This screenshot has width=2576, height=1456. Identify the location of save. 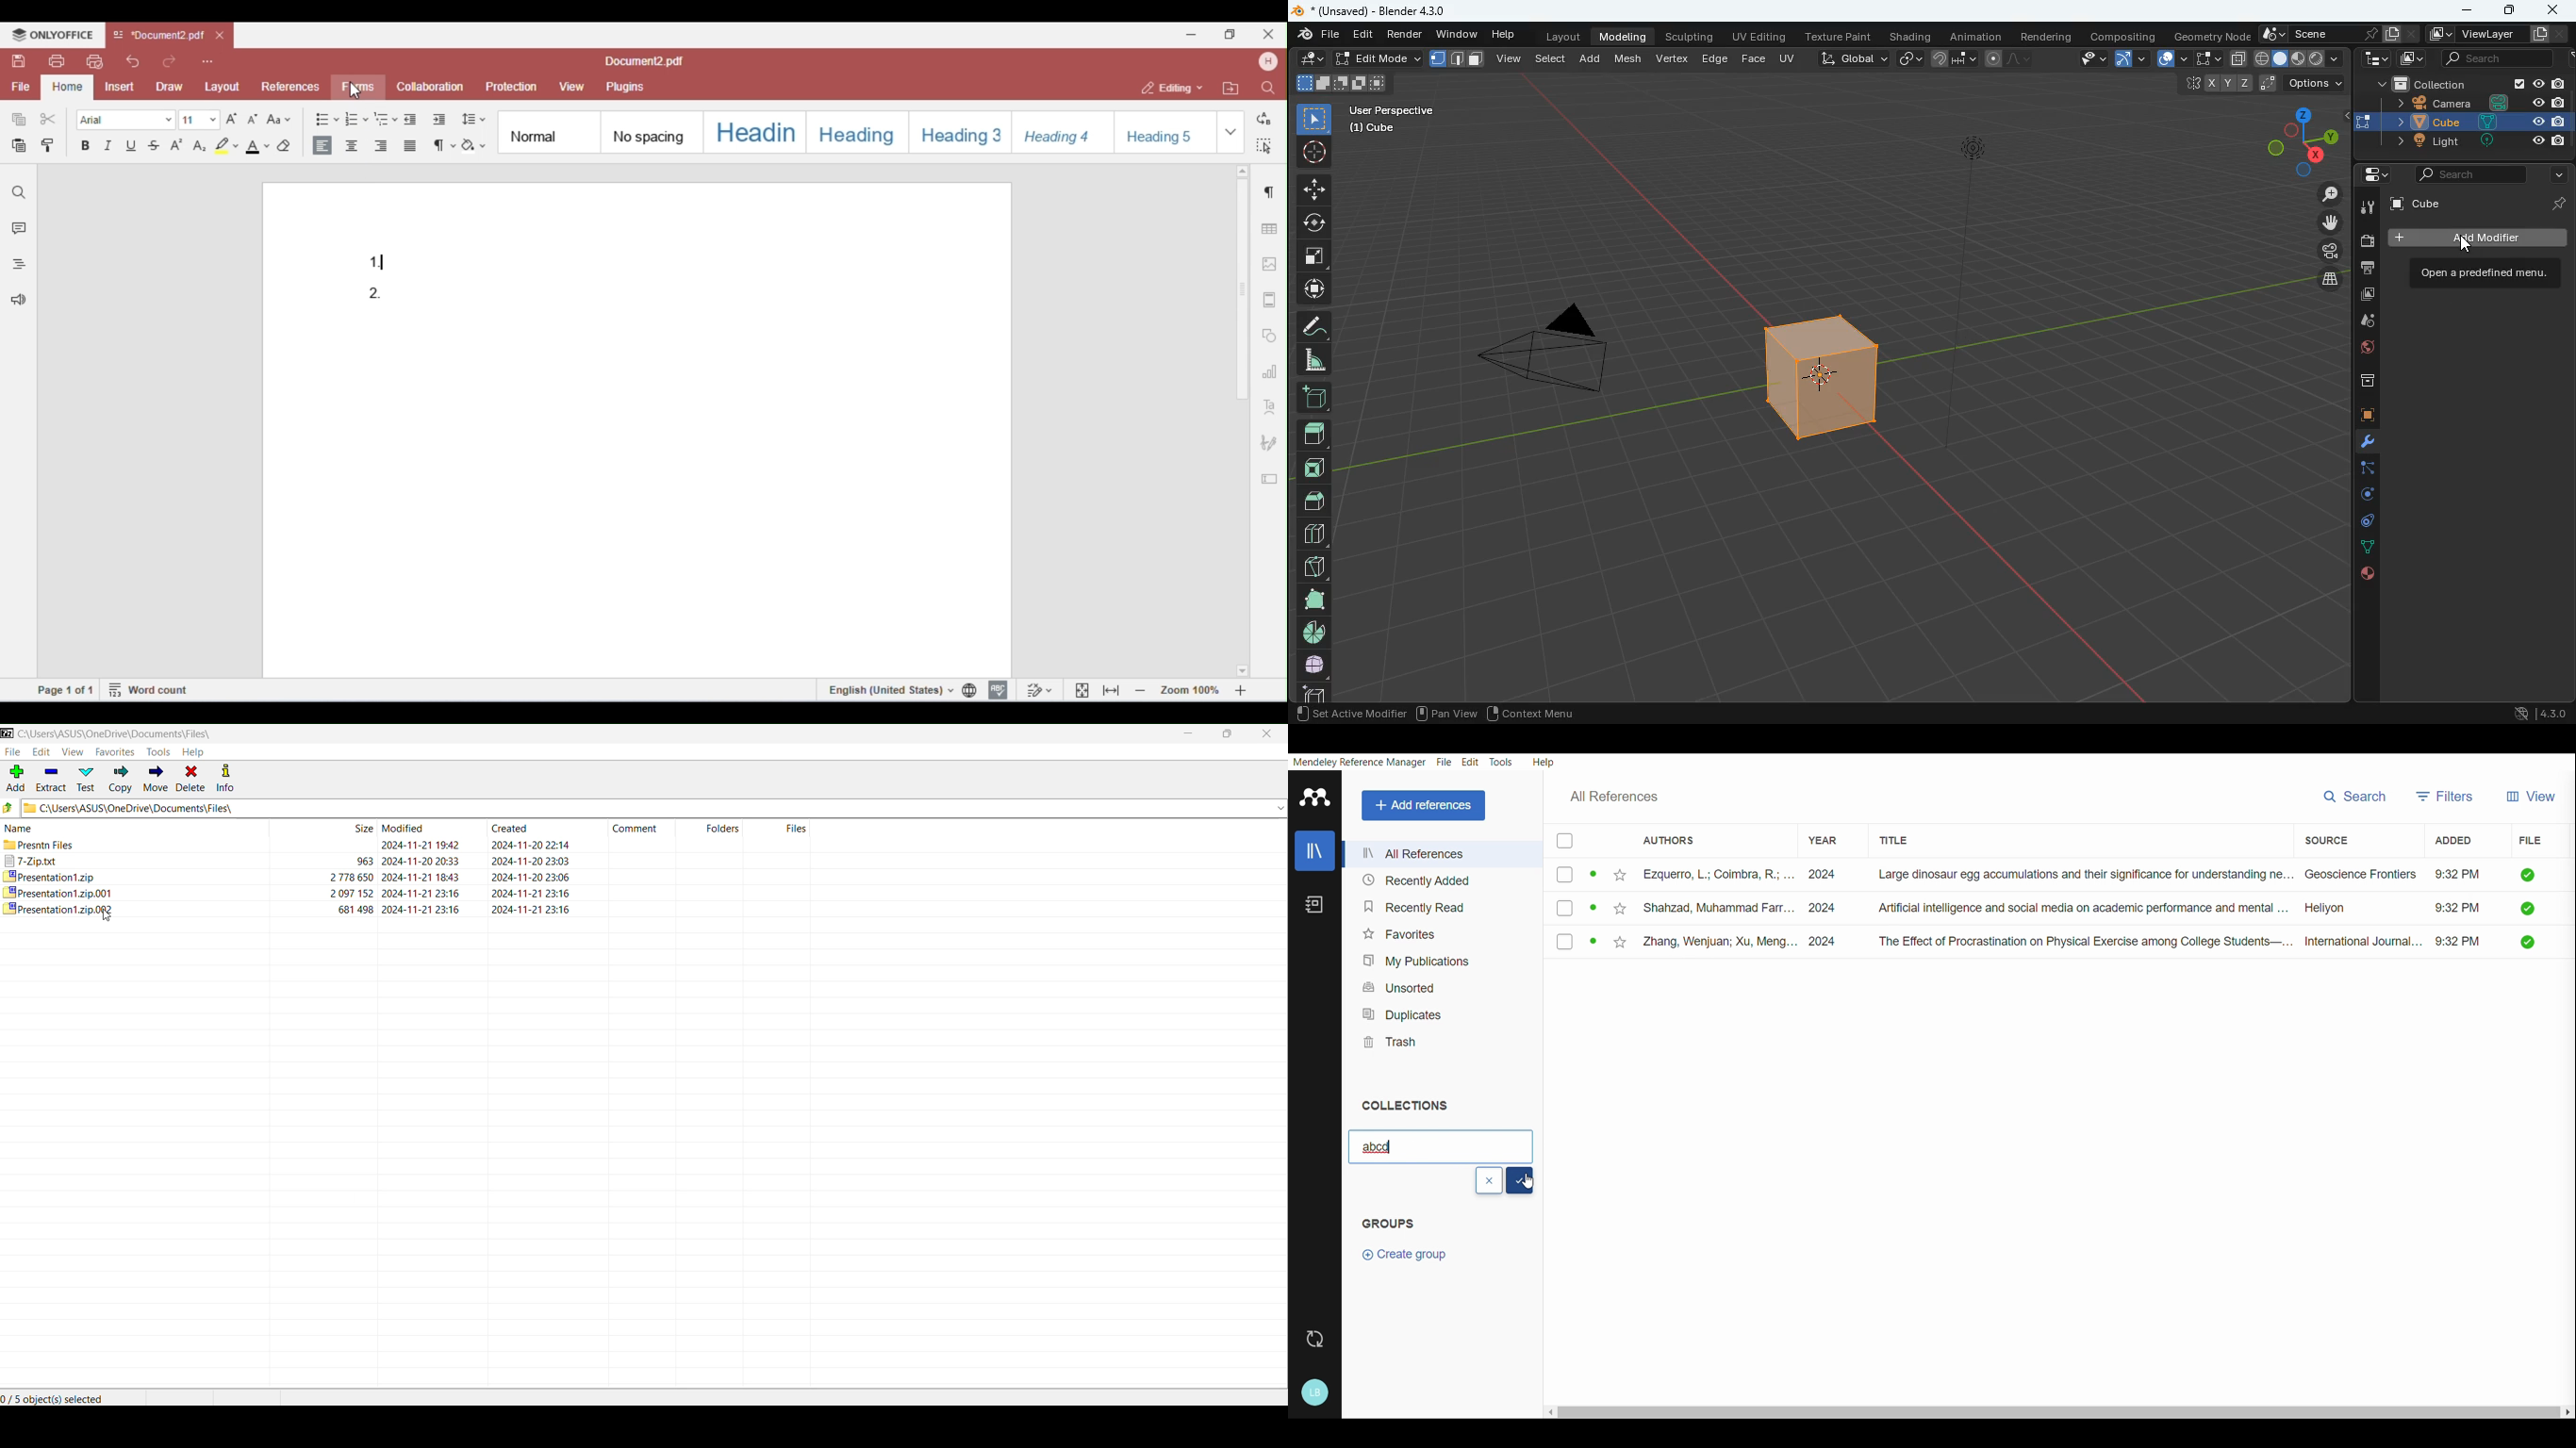
(1522, 1181).